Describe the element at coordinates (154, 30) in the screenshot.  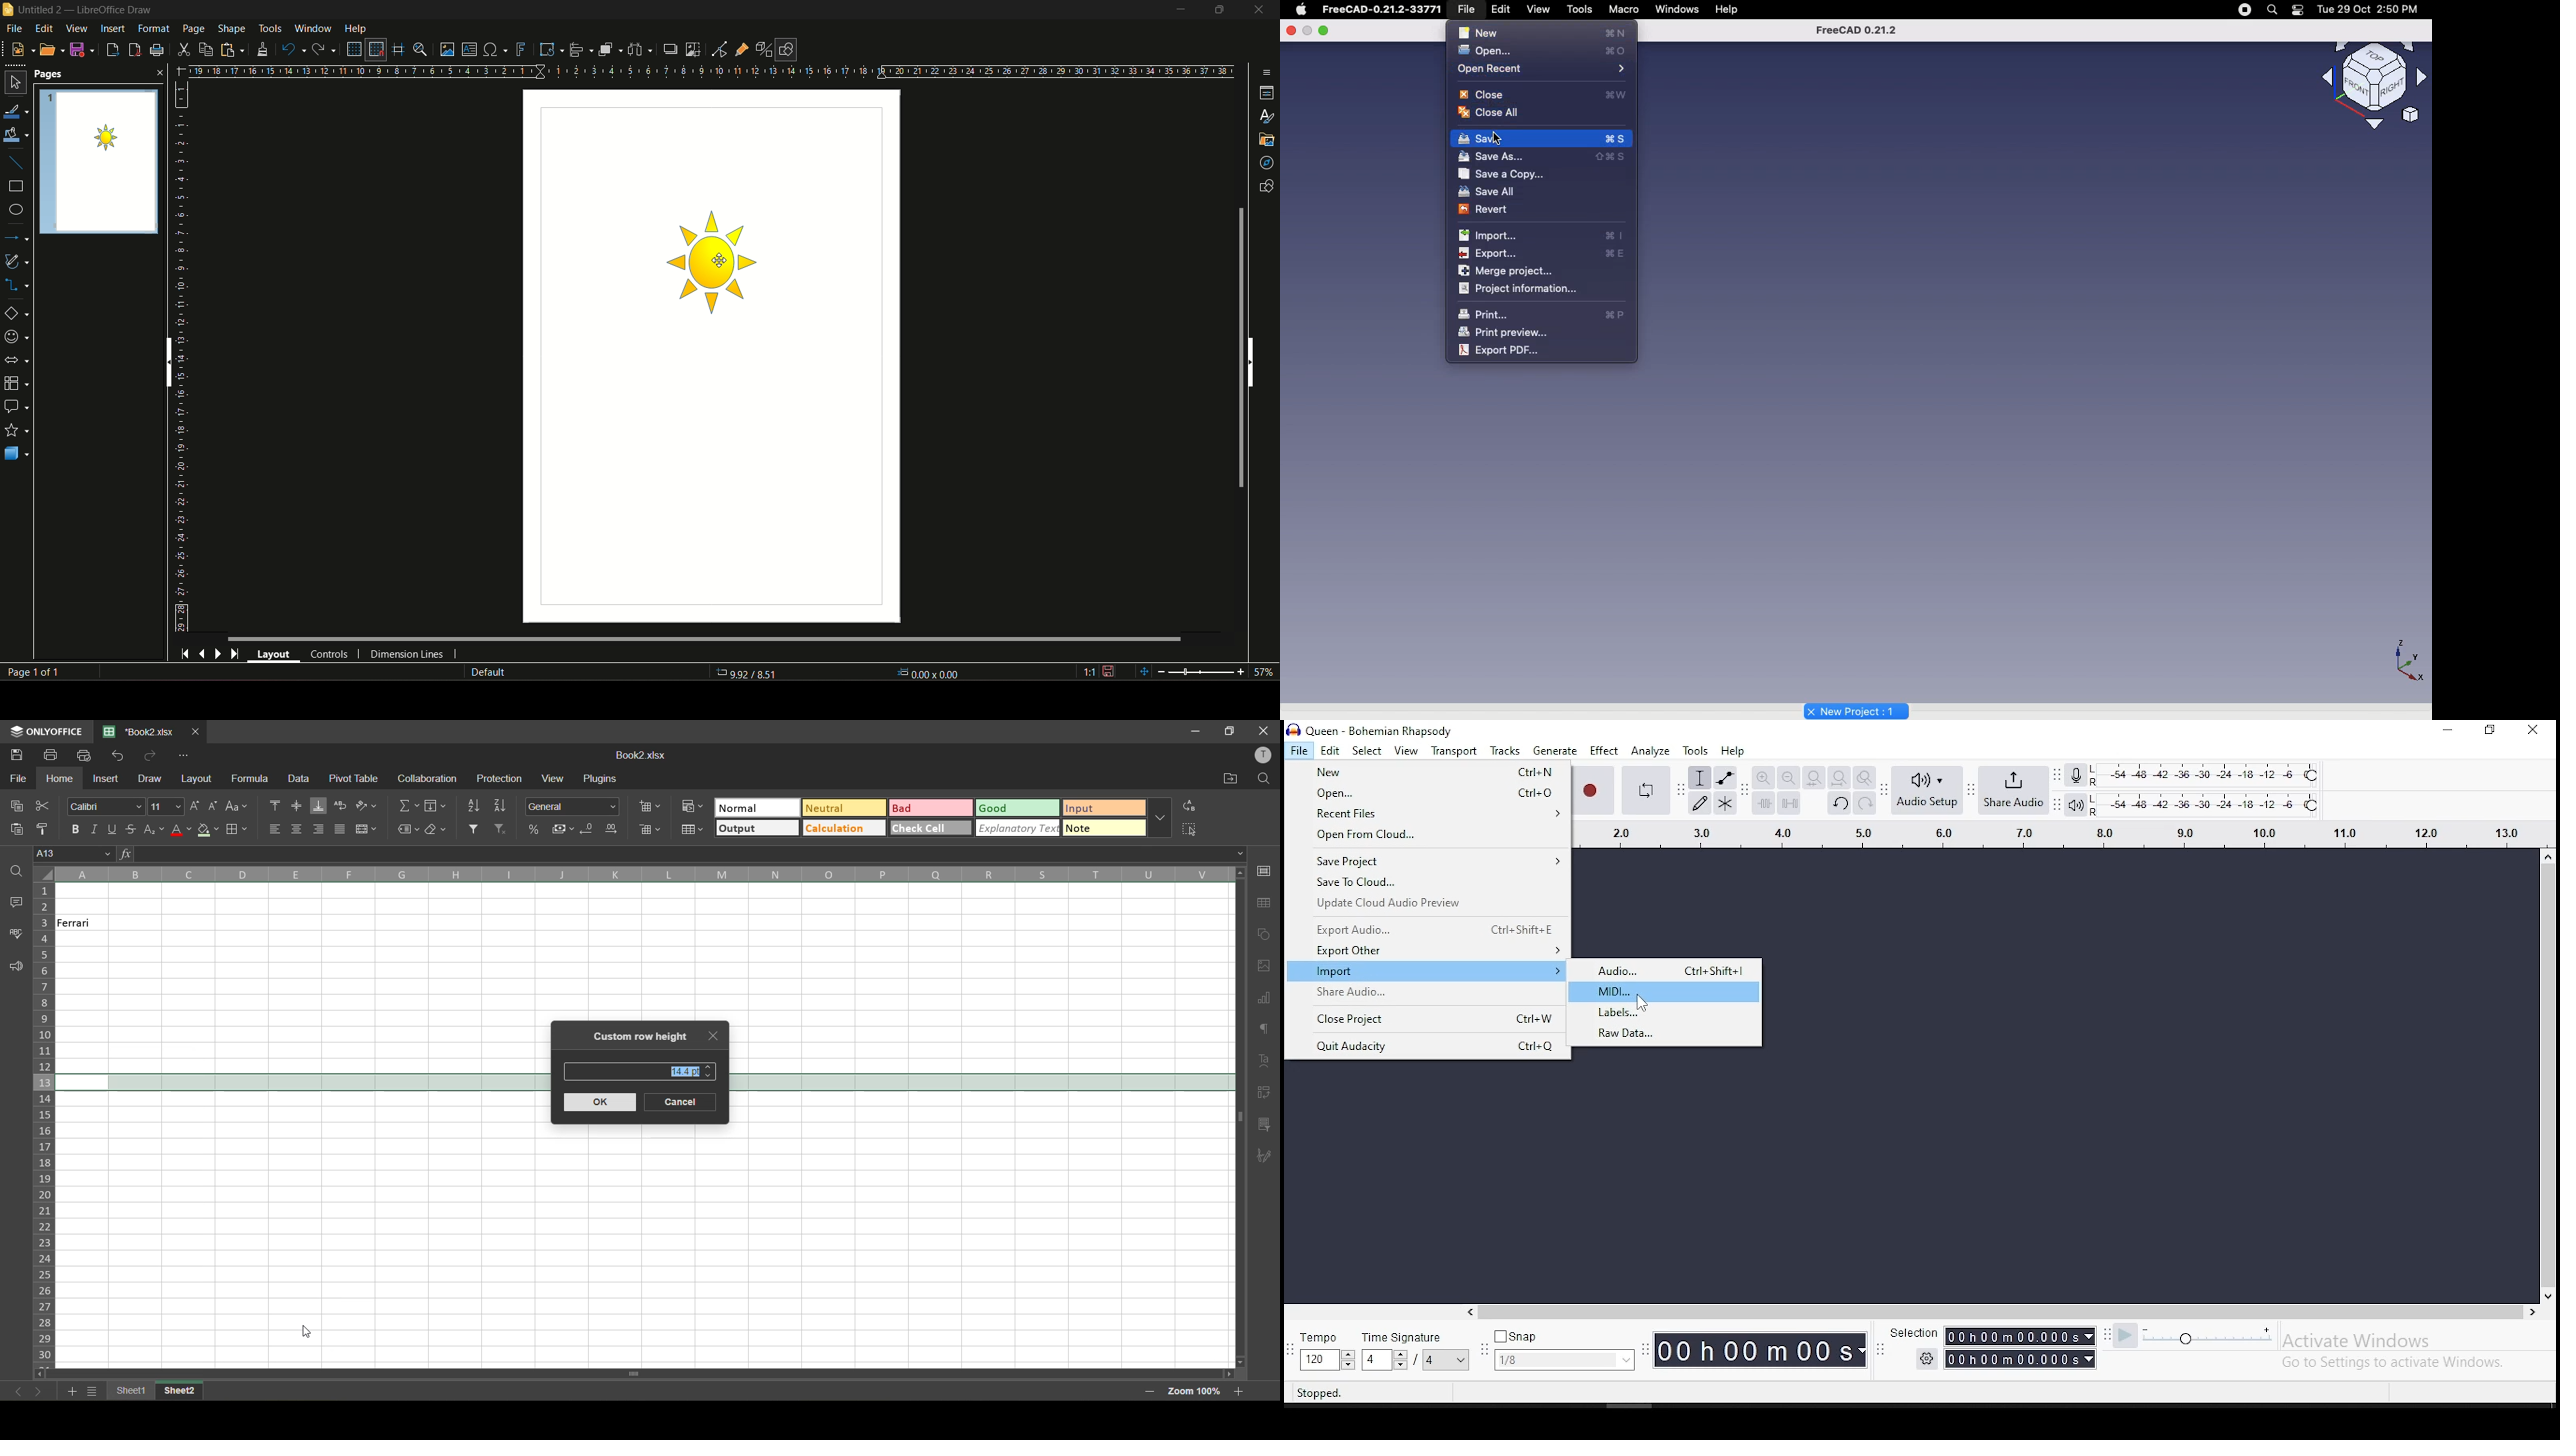
I see `format` at that location.